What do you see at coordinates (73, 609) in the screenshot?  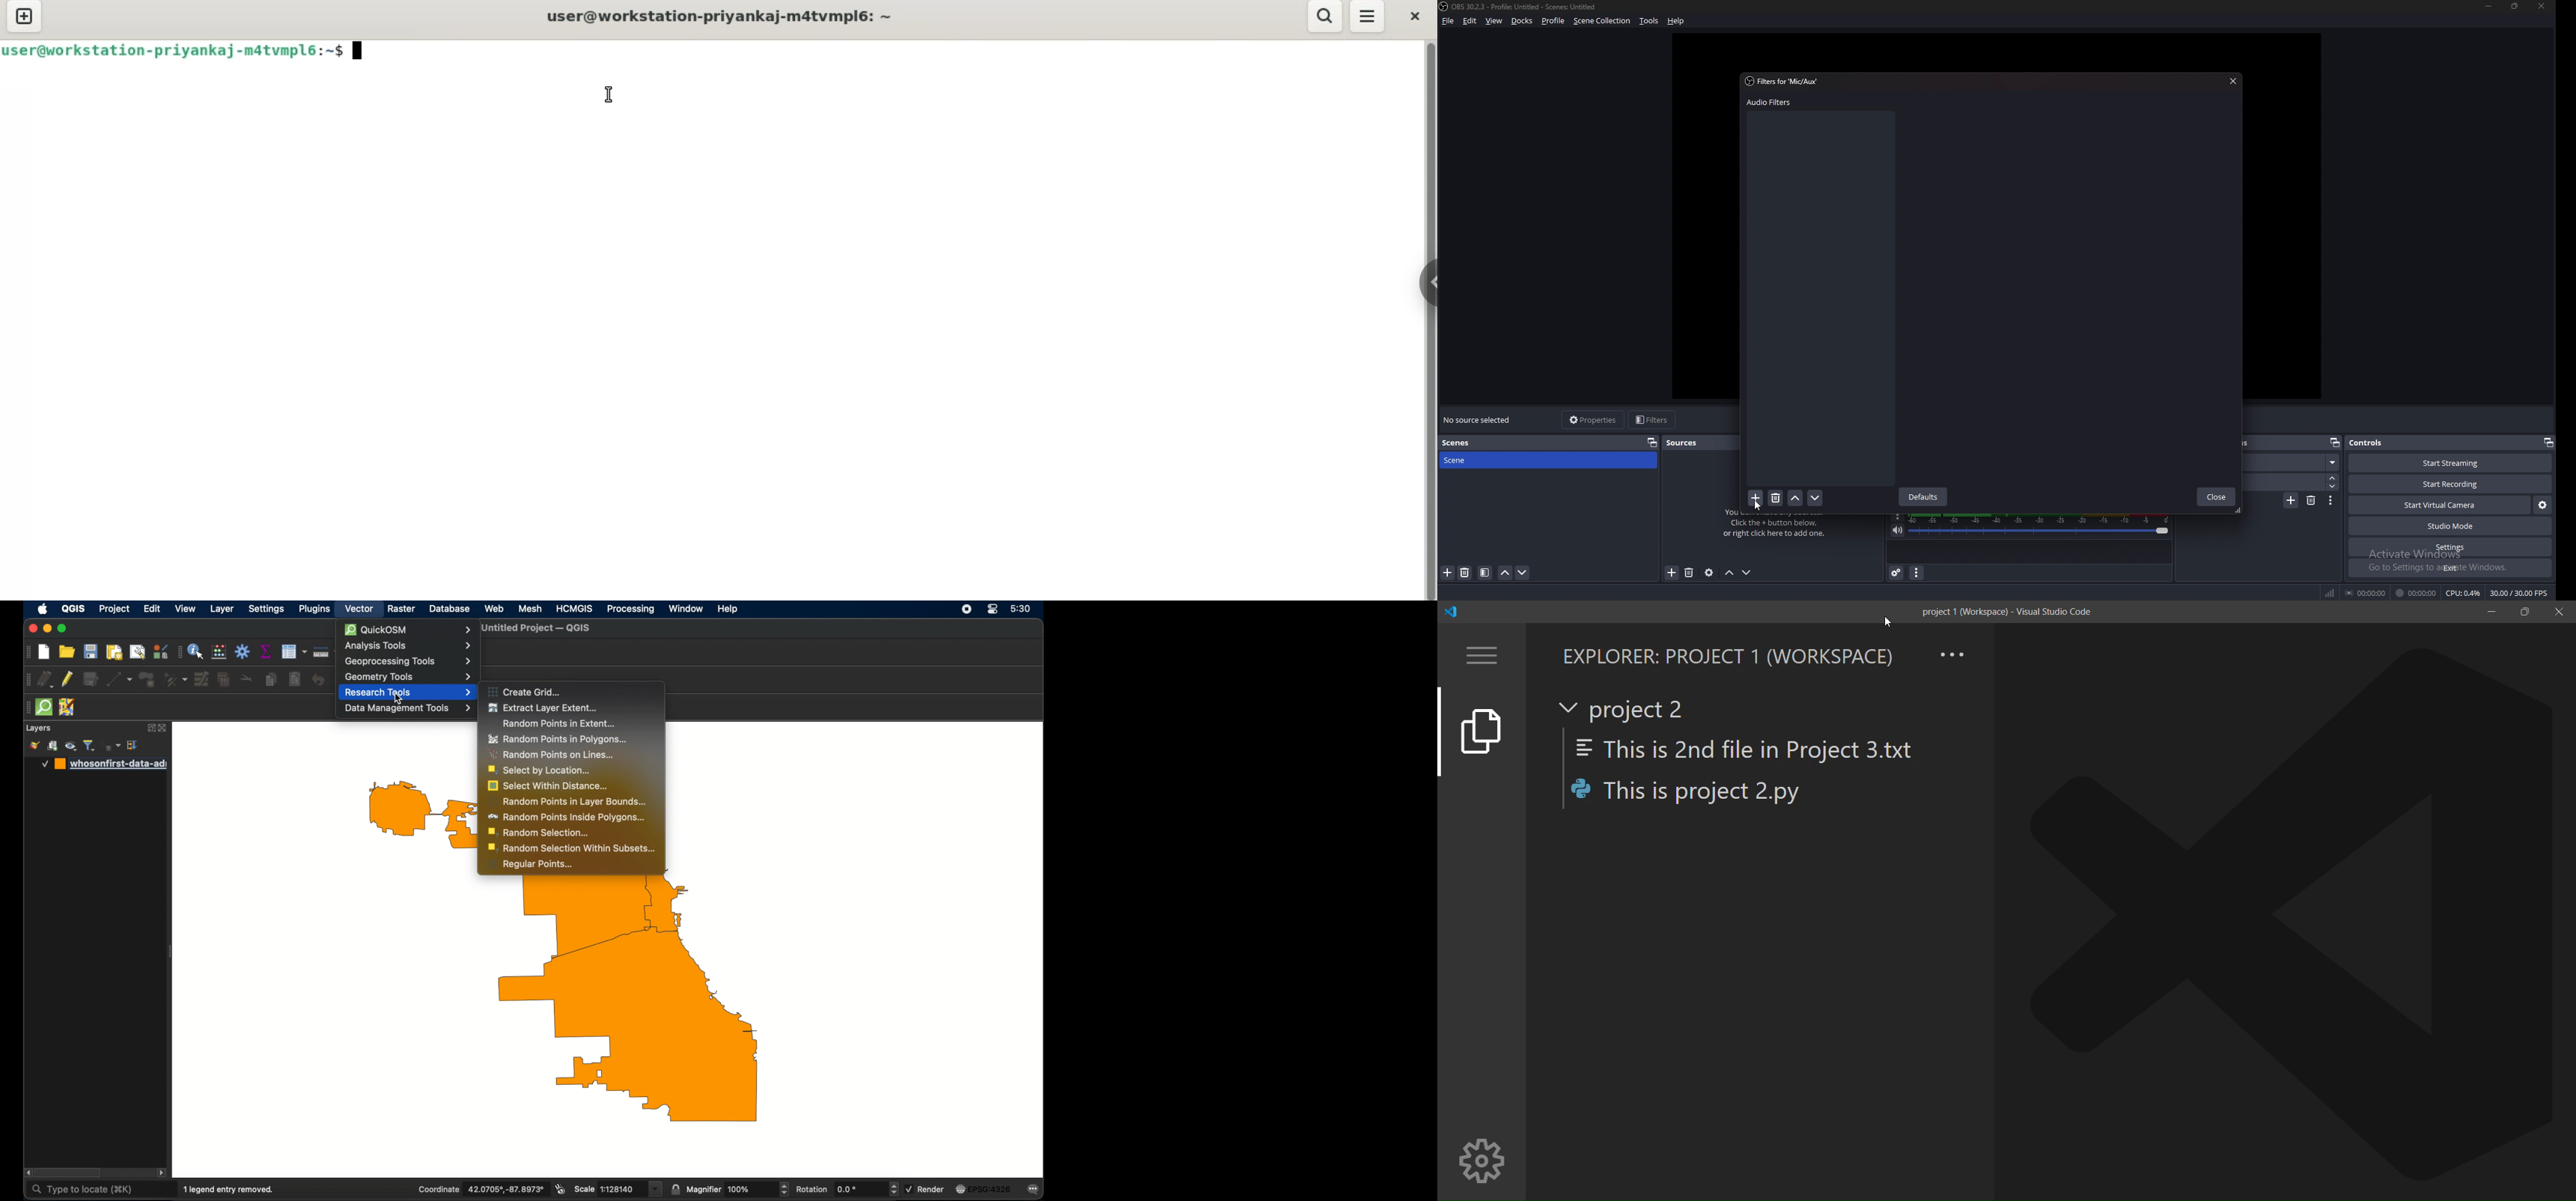 I see `QGIS` at bounding box center [73, 609].